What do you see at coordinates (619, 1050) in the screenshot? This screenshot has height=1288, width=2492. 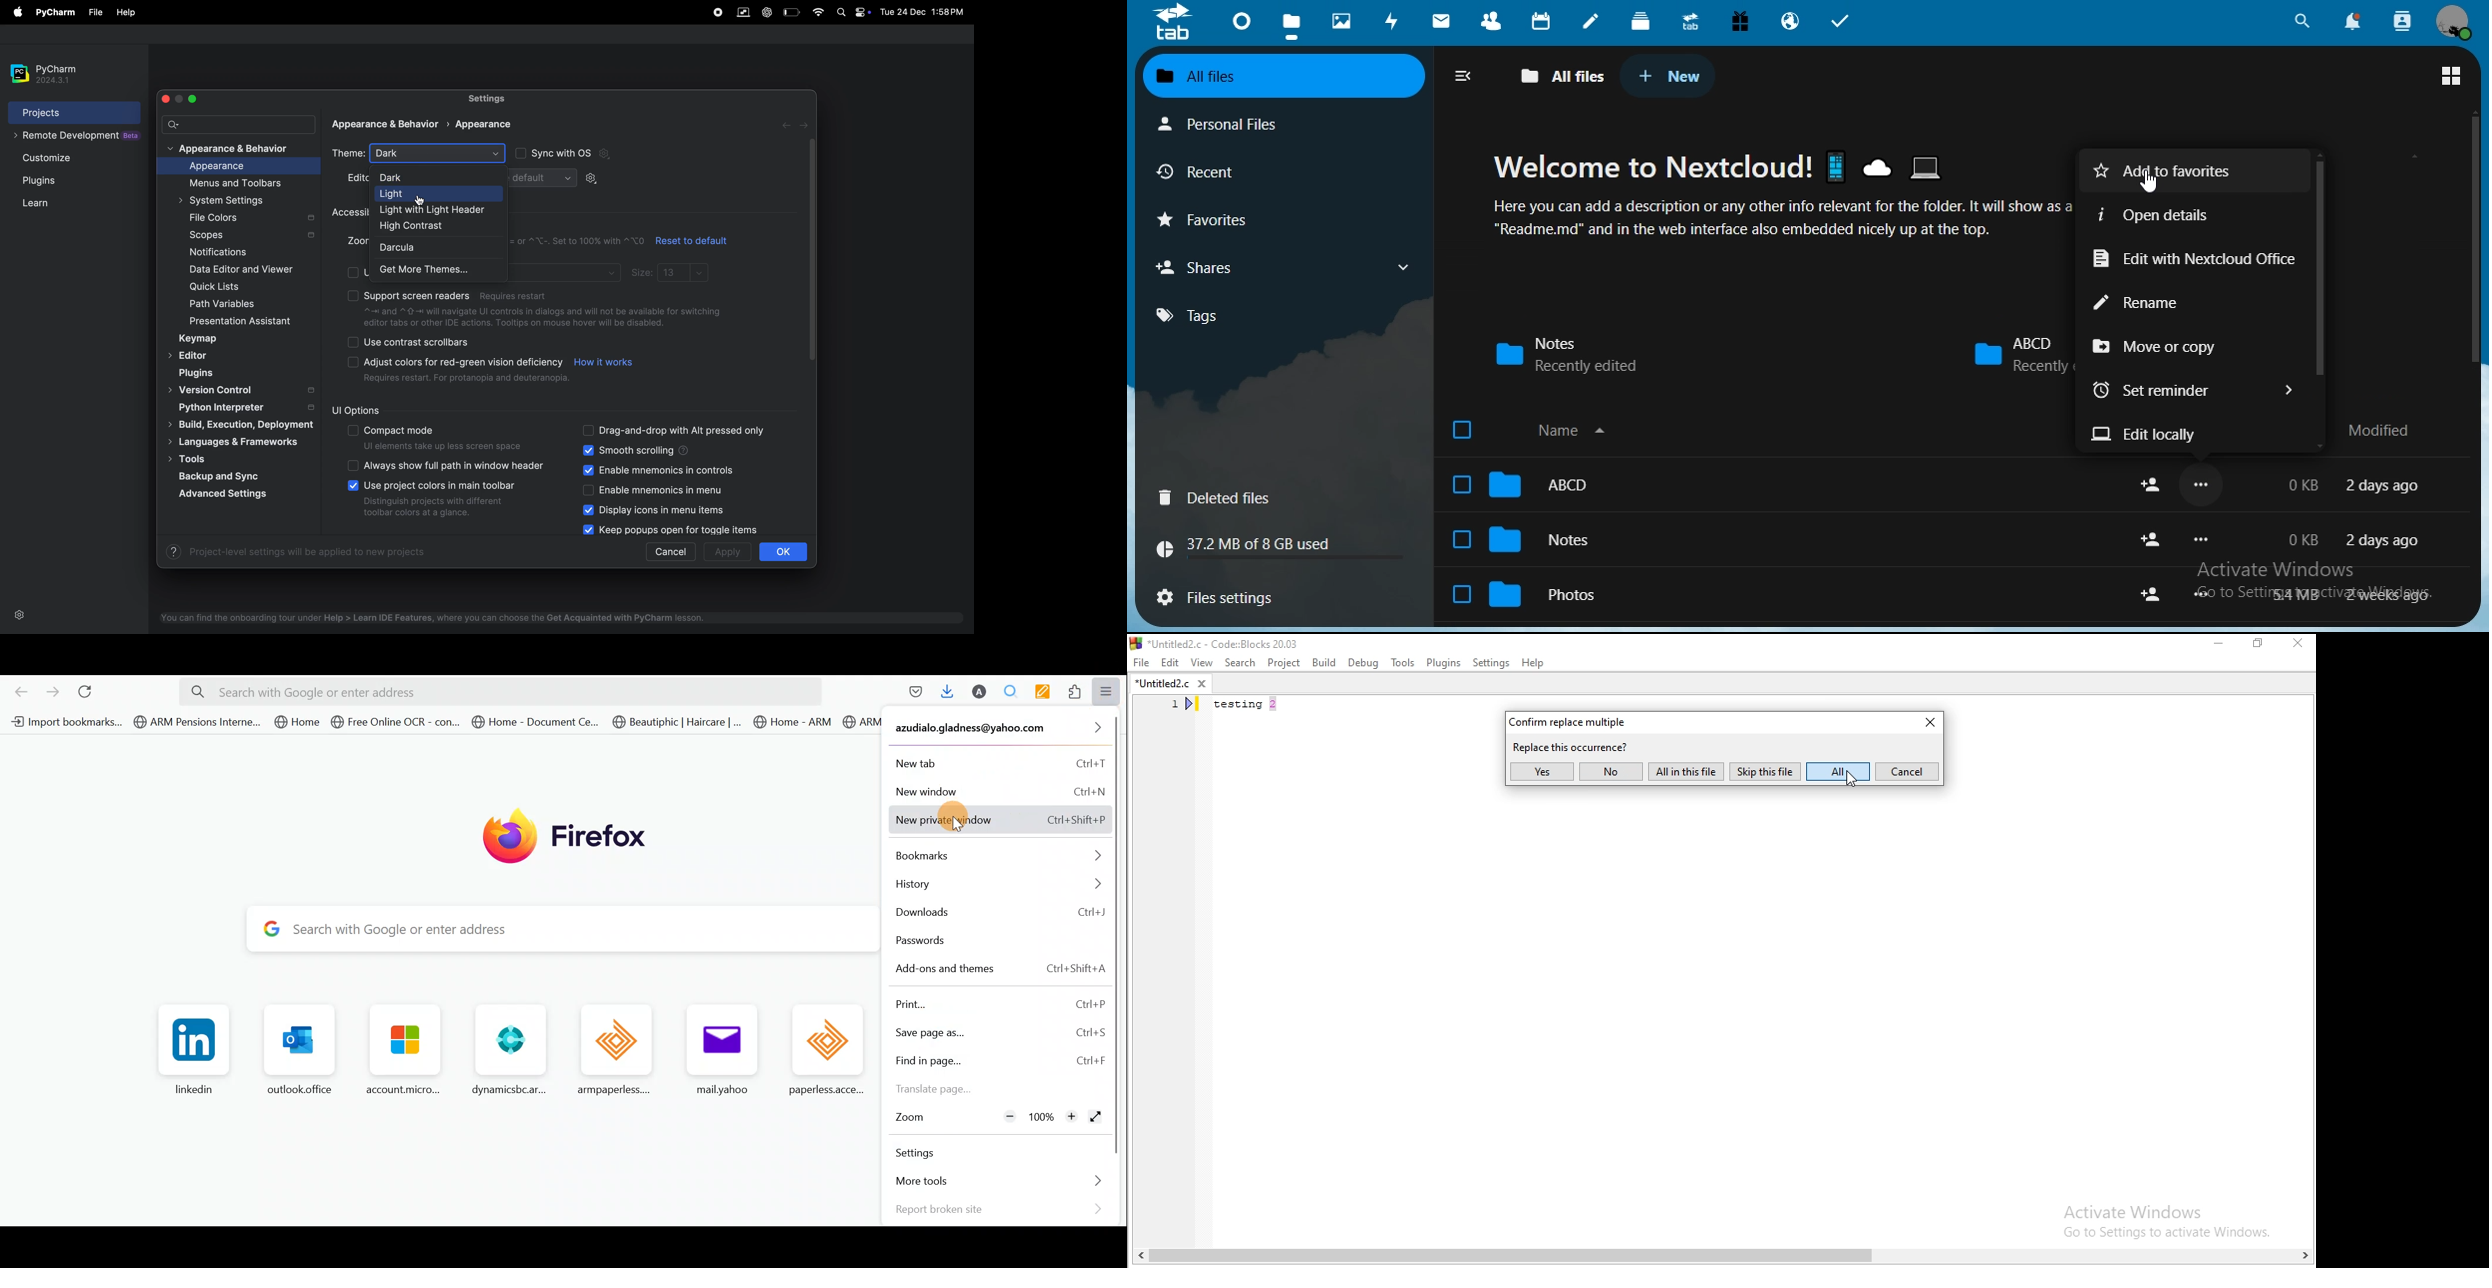 I see `armpaperless....` at bounding box center [619, 1050].